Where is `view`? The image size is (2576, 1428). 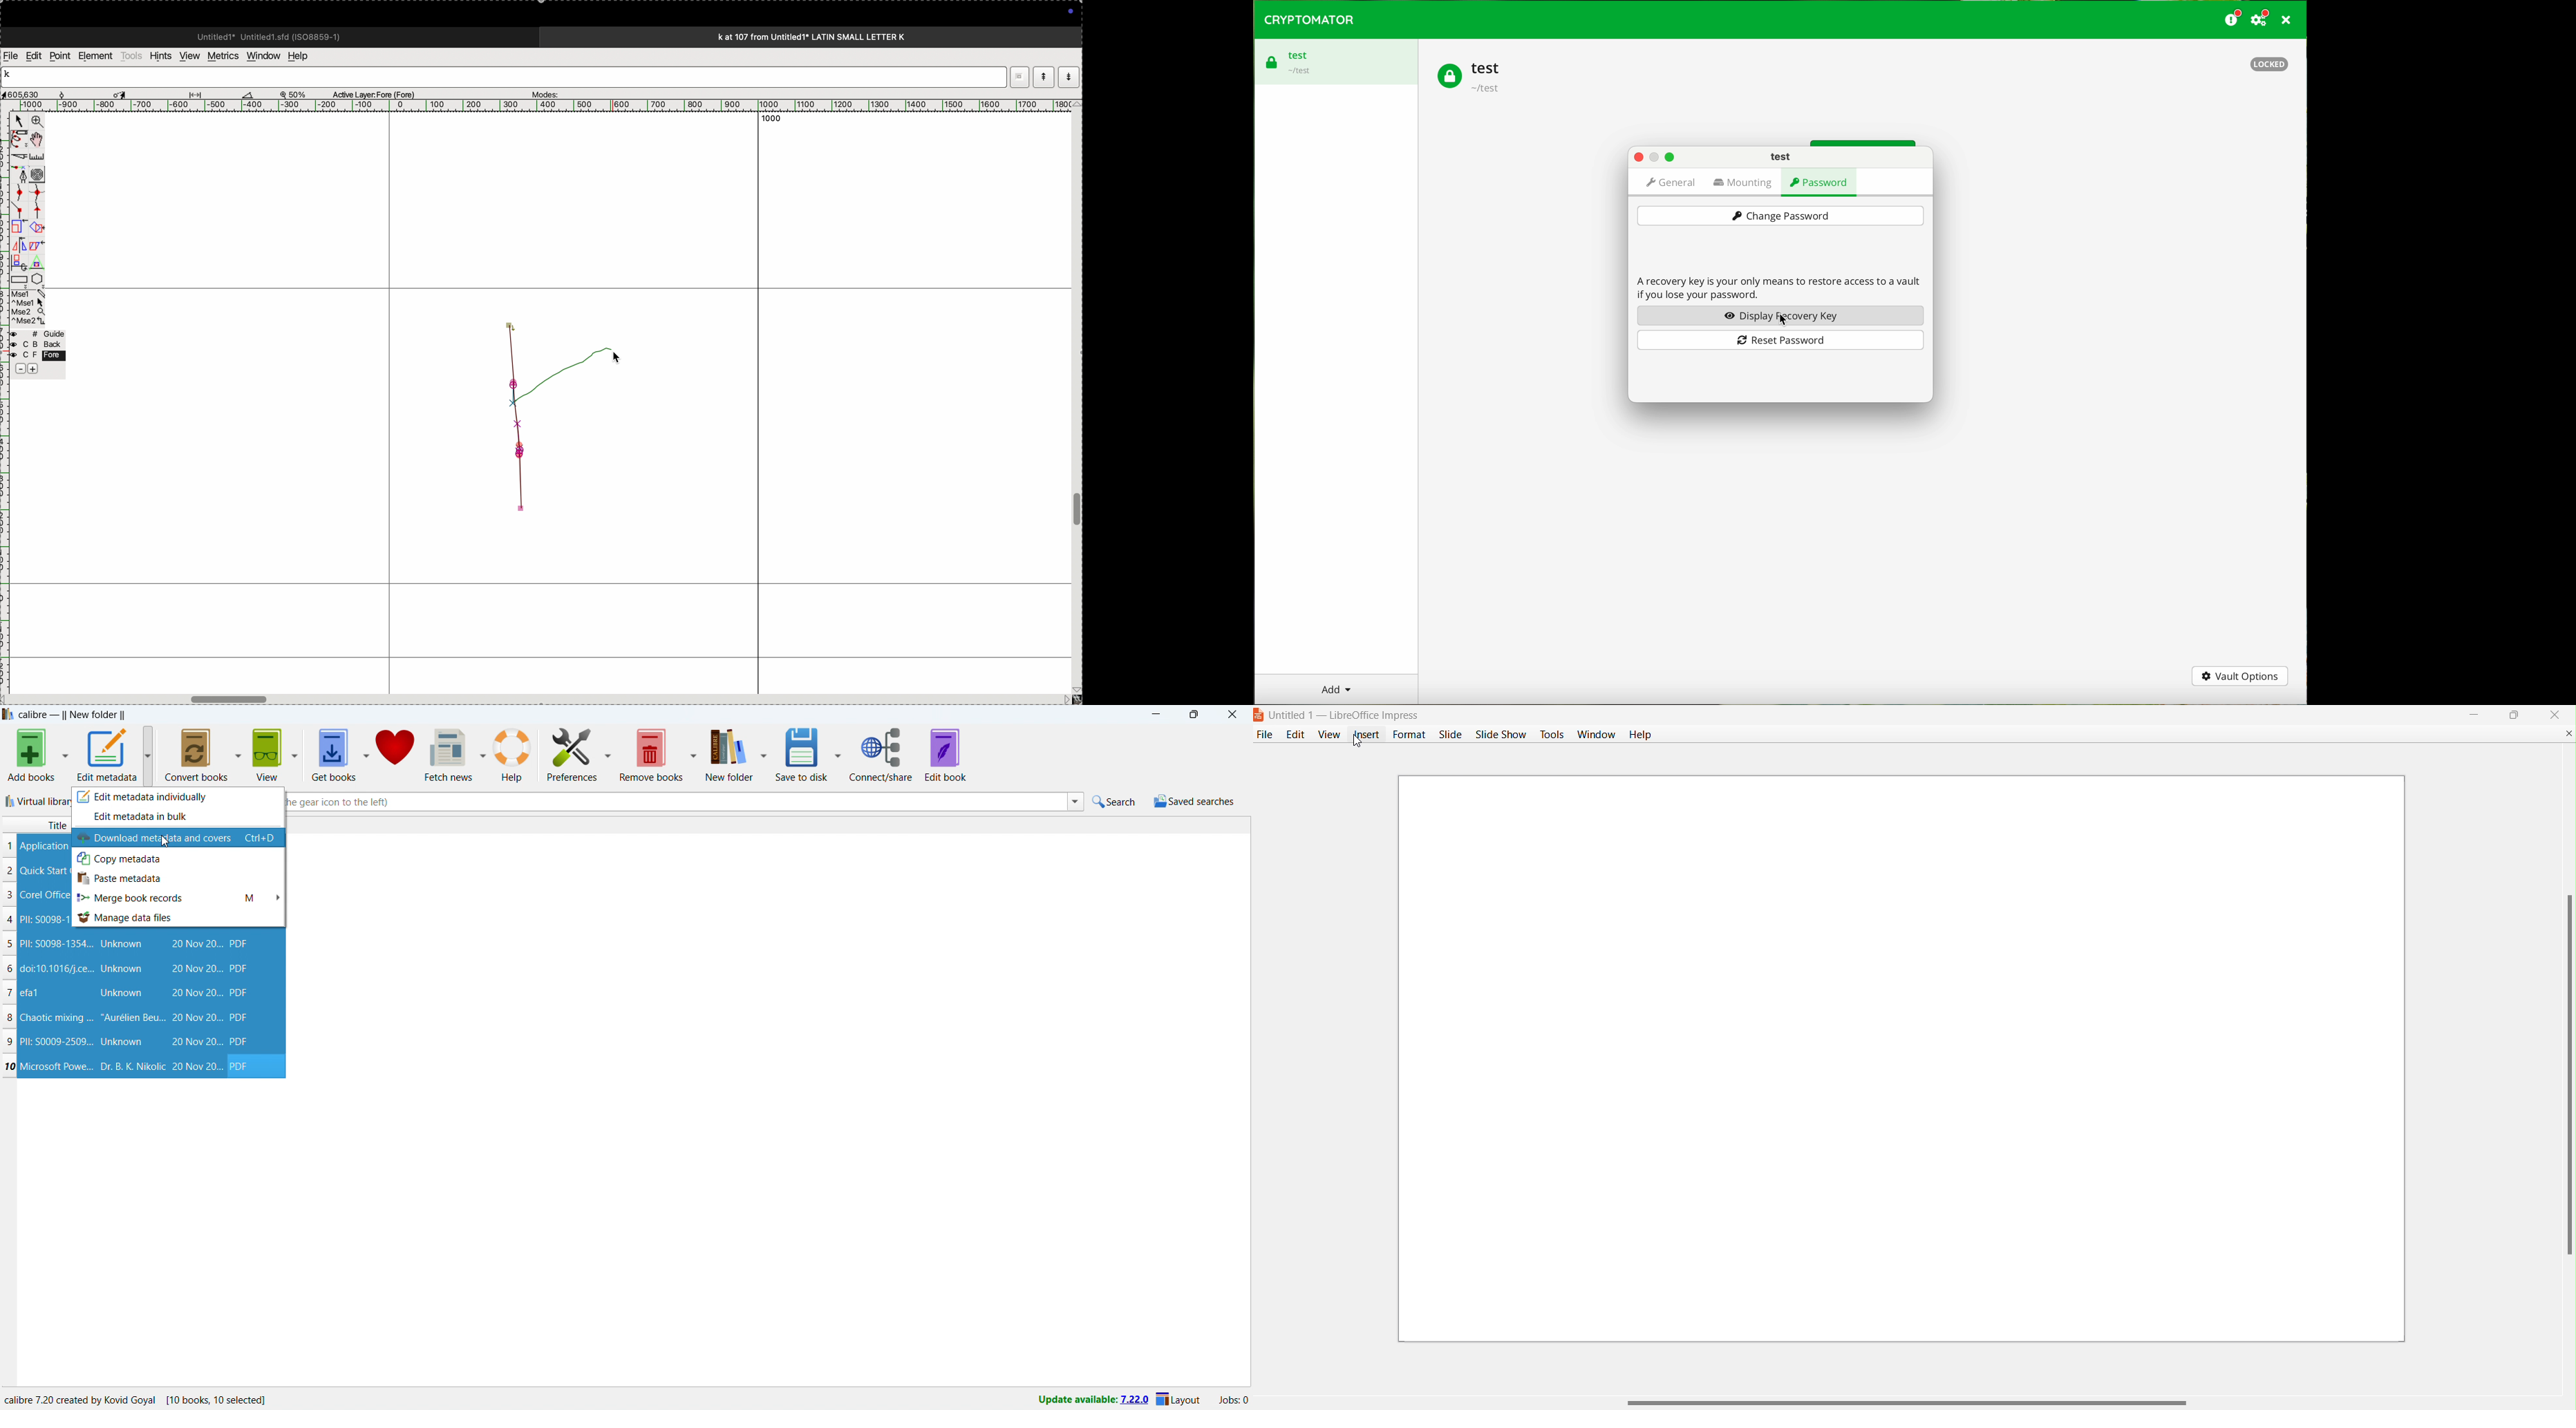
view is located at coordinates (267, 755).